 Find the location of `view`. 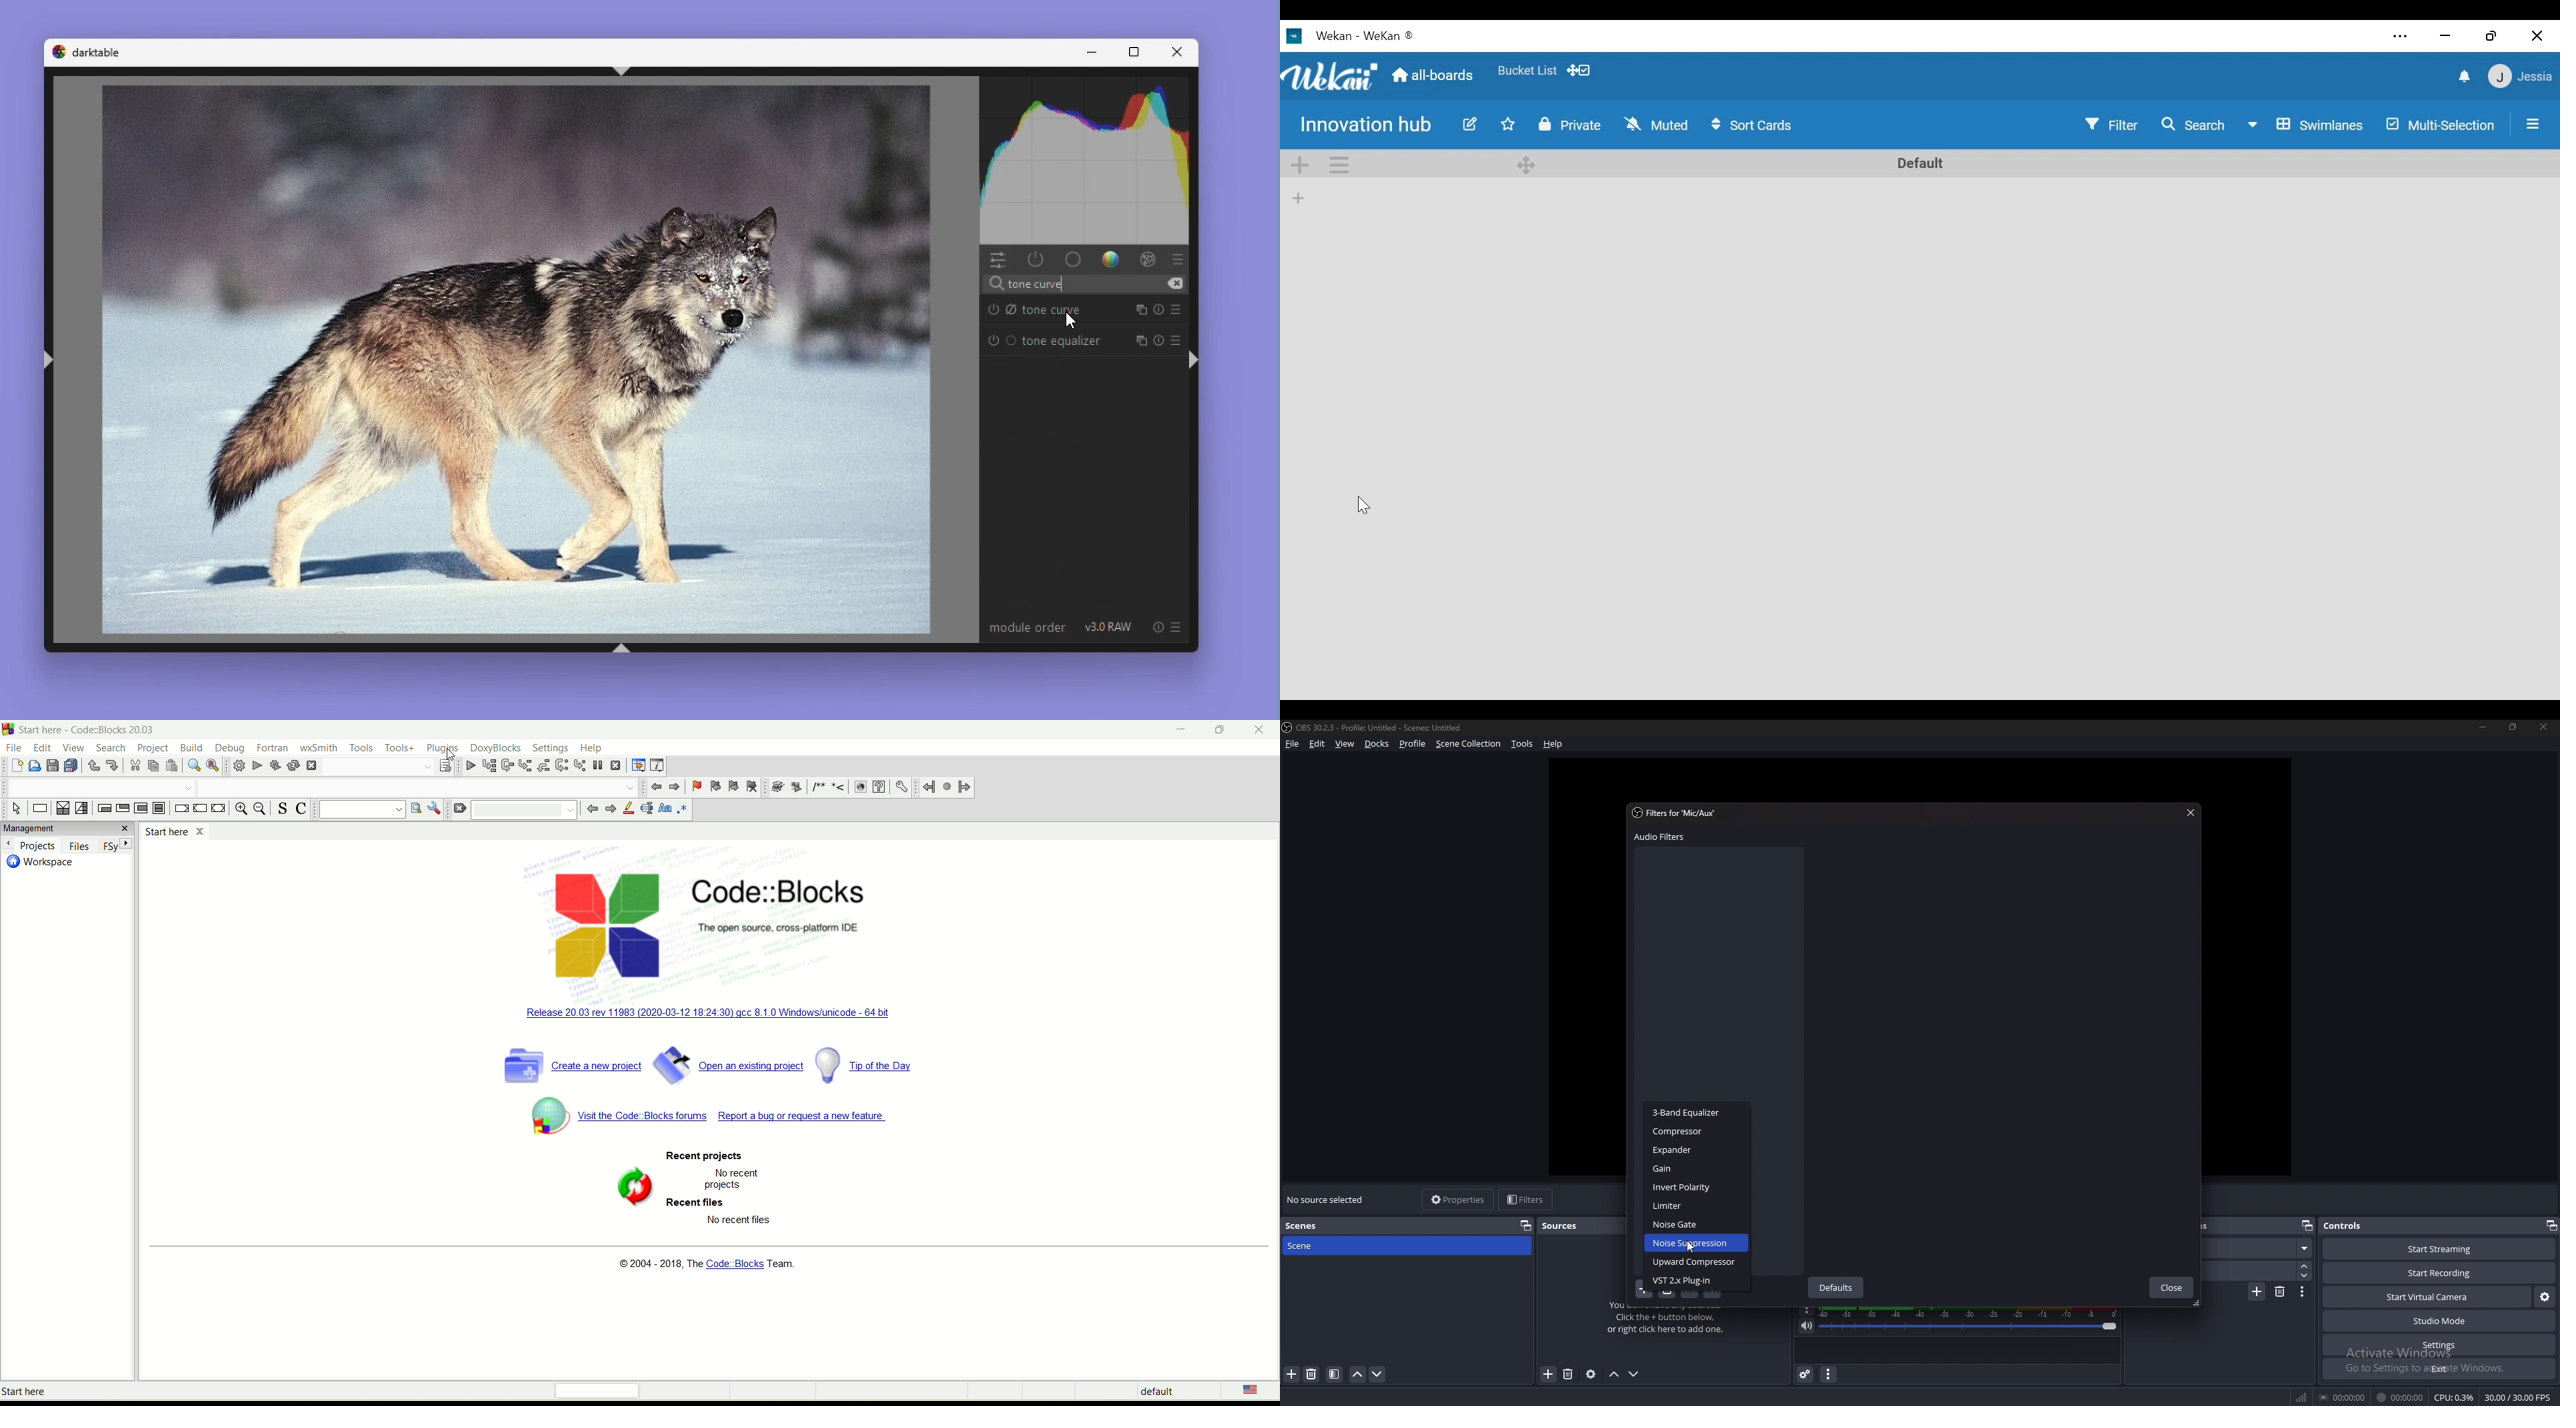

view is located at coordinates (75, 747).